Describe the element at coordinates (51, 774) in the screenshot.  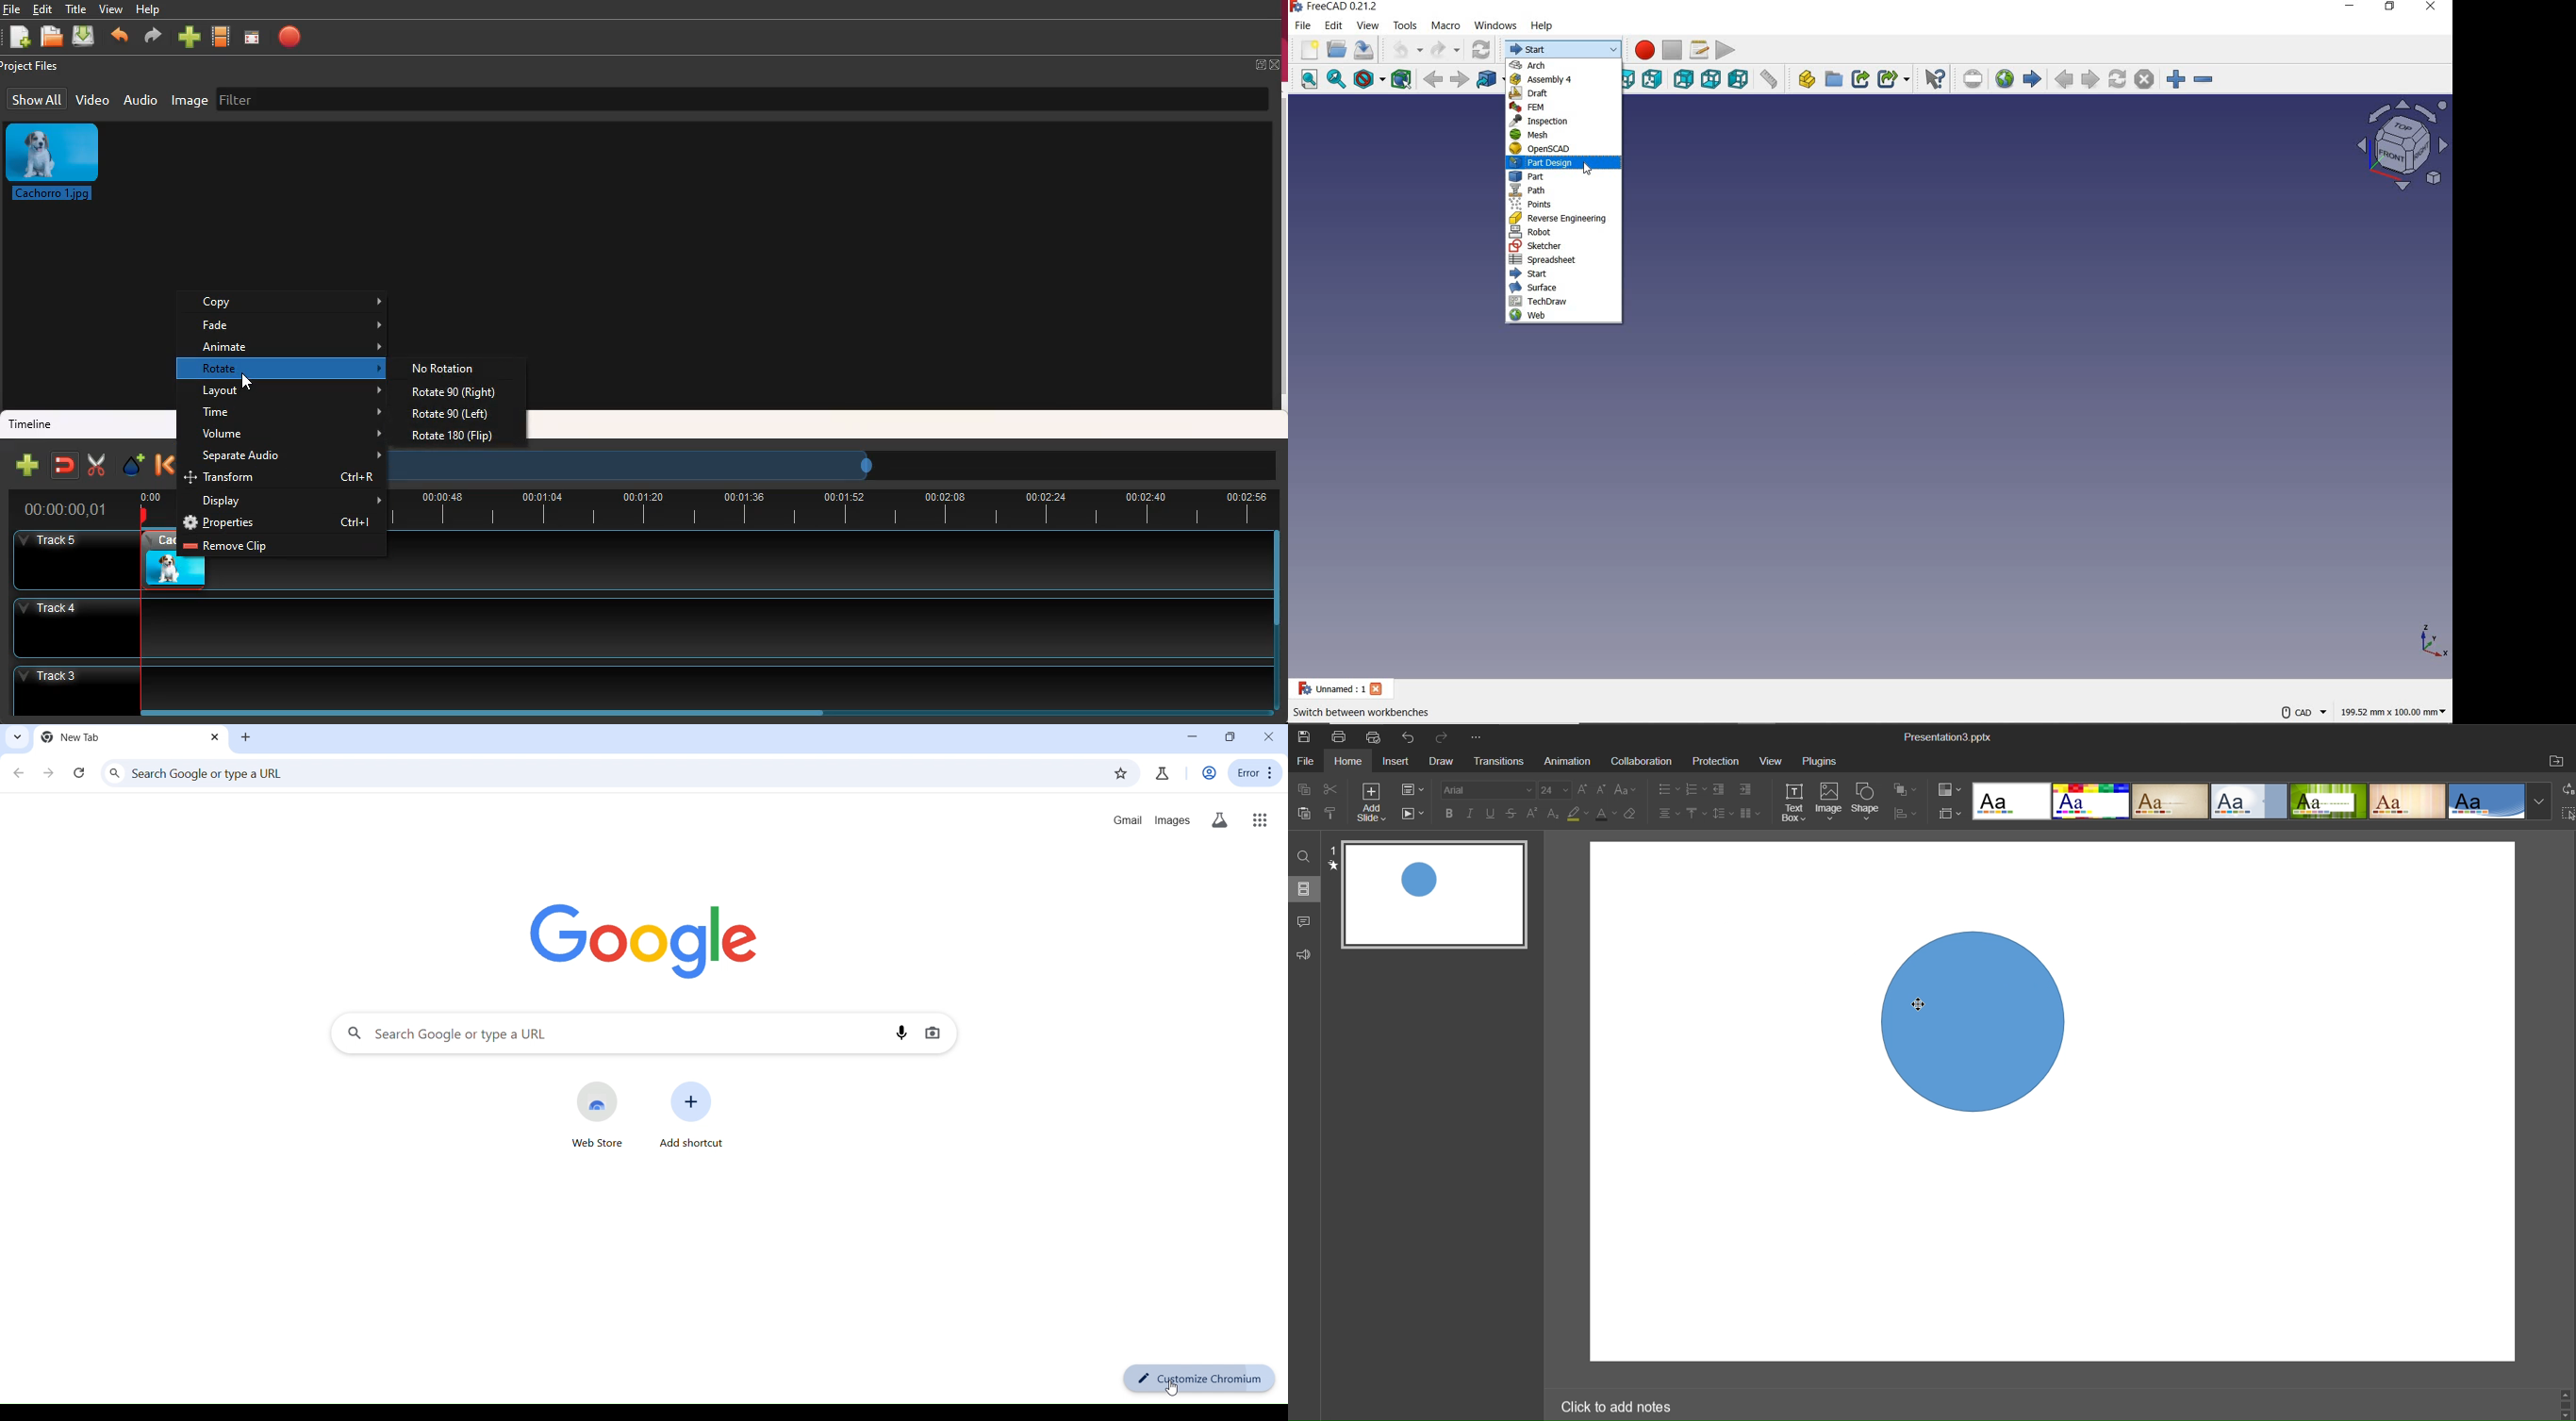
I see `go forward one page` at that location.